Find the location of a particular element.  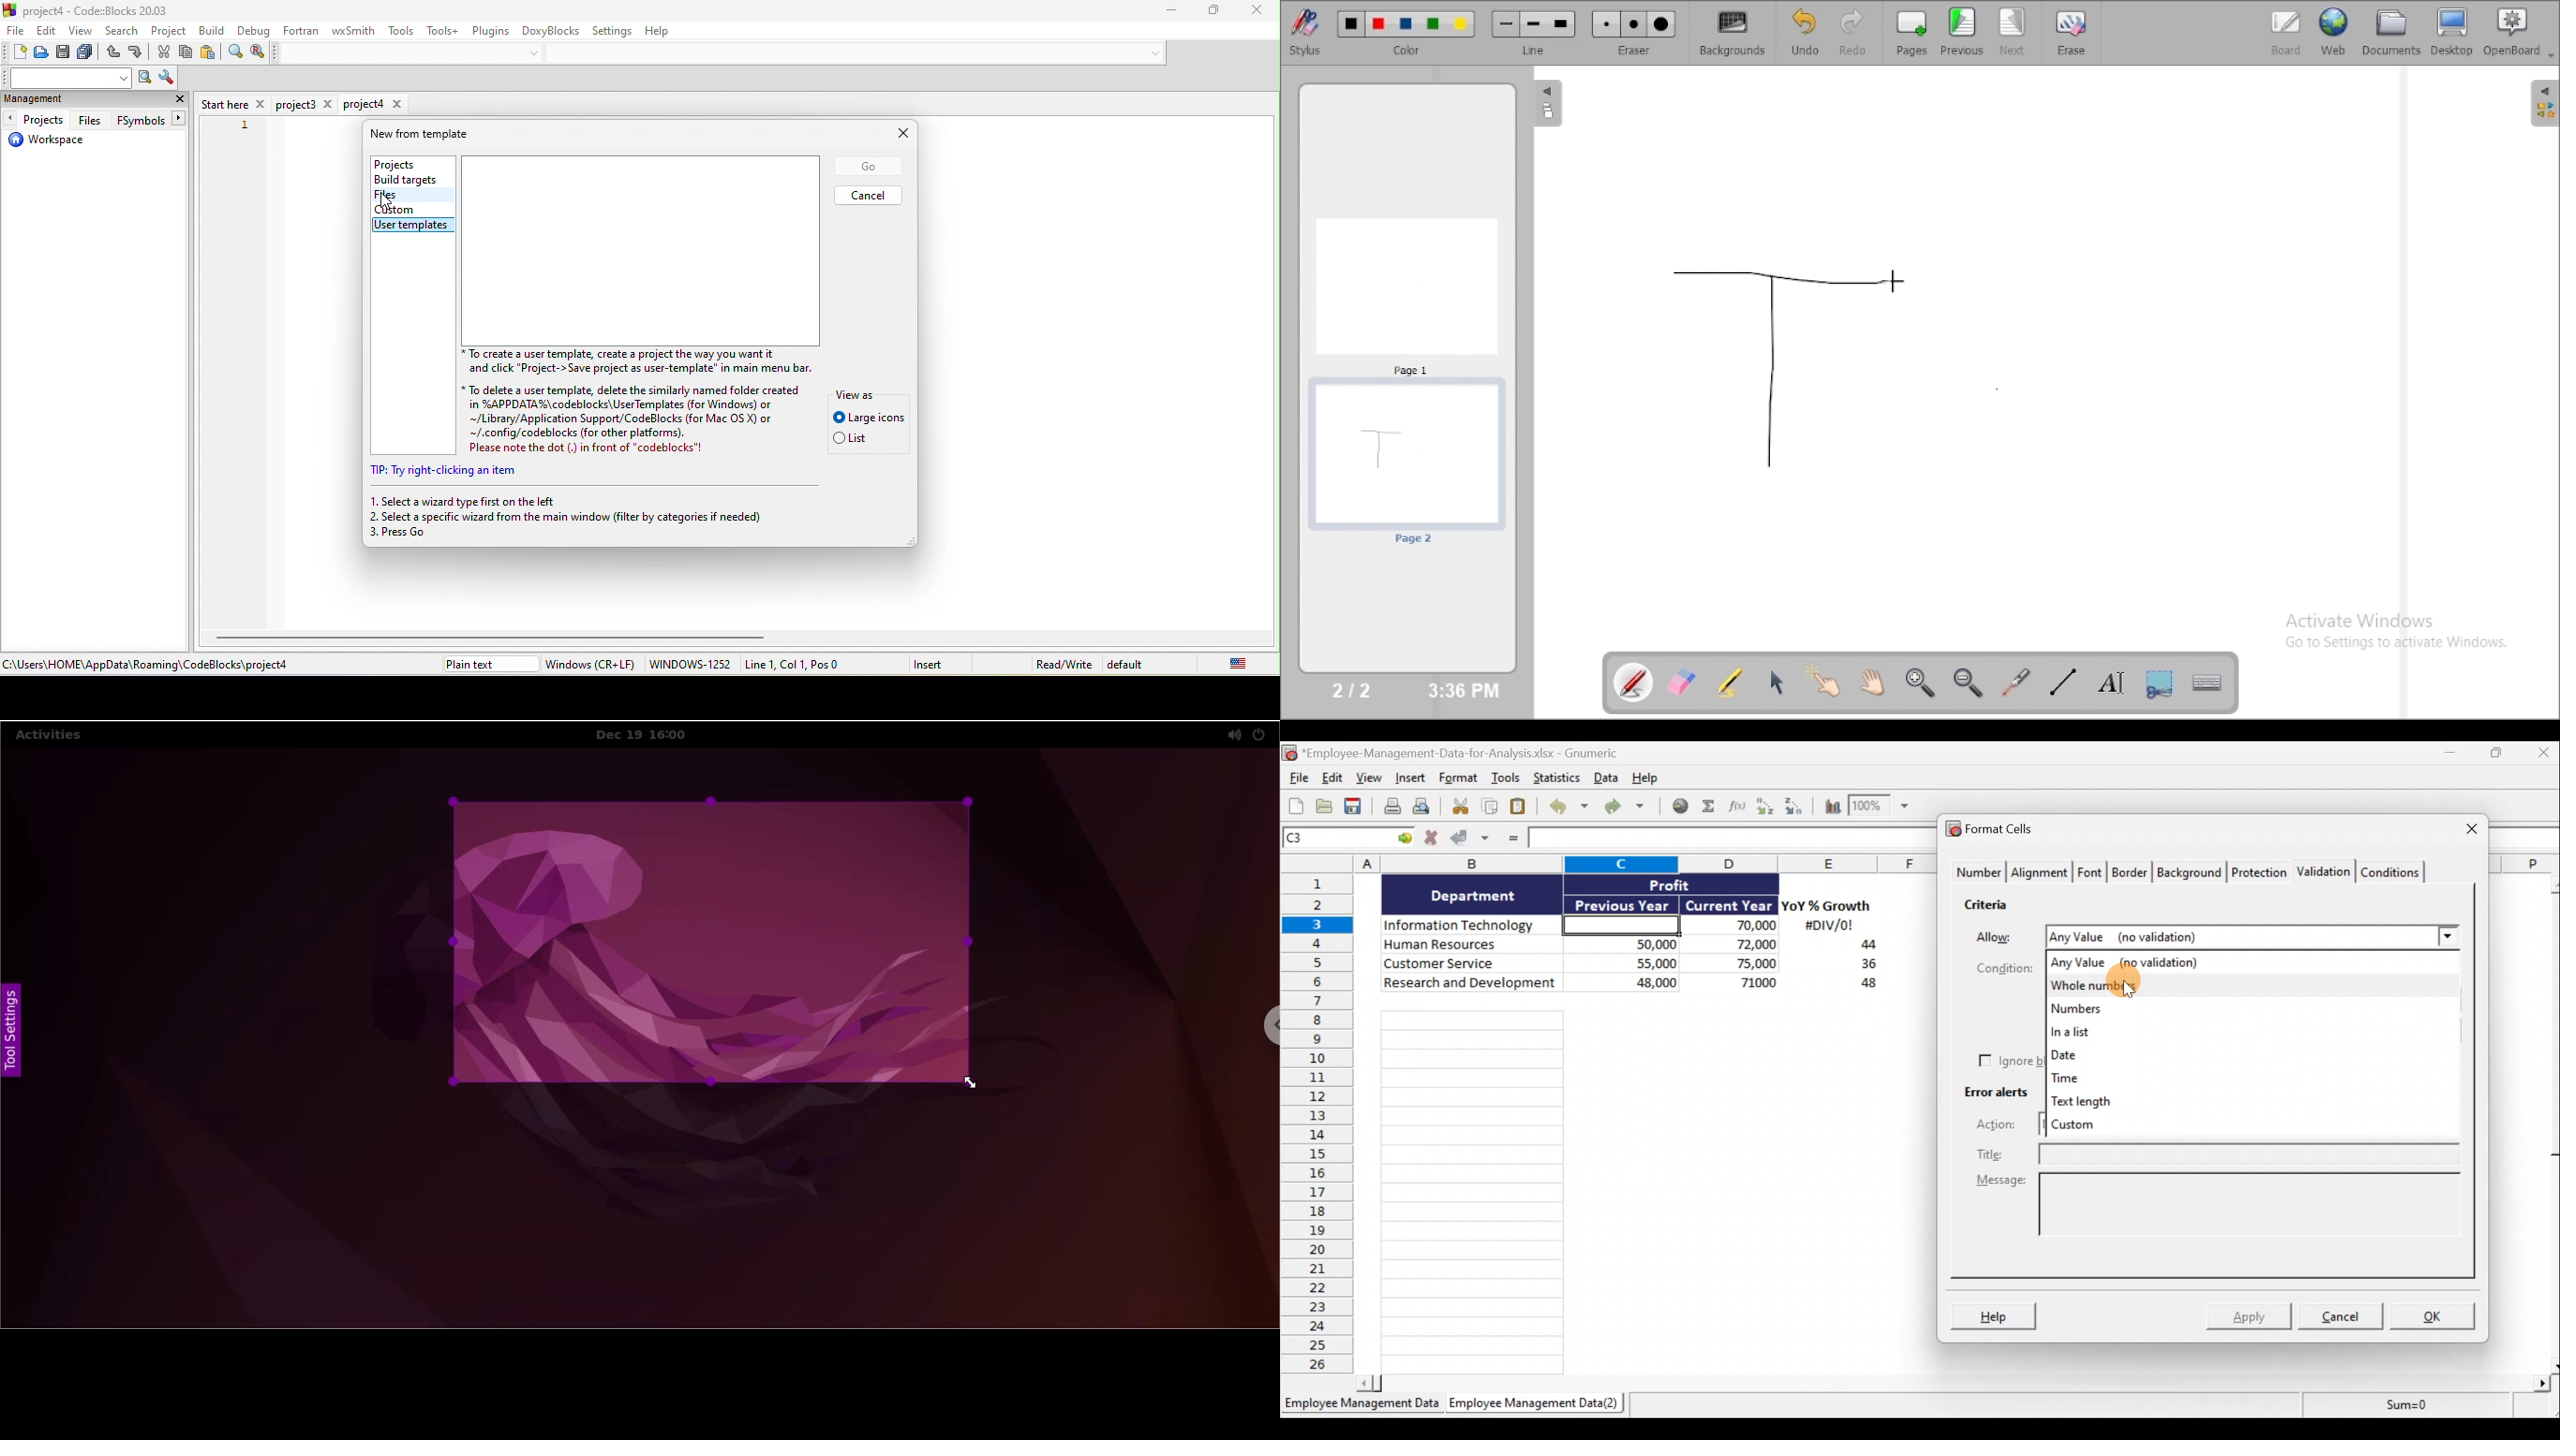

YoY% Growth is located at coordinates (1827, 907).